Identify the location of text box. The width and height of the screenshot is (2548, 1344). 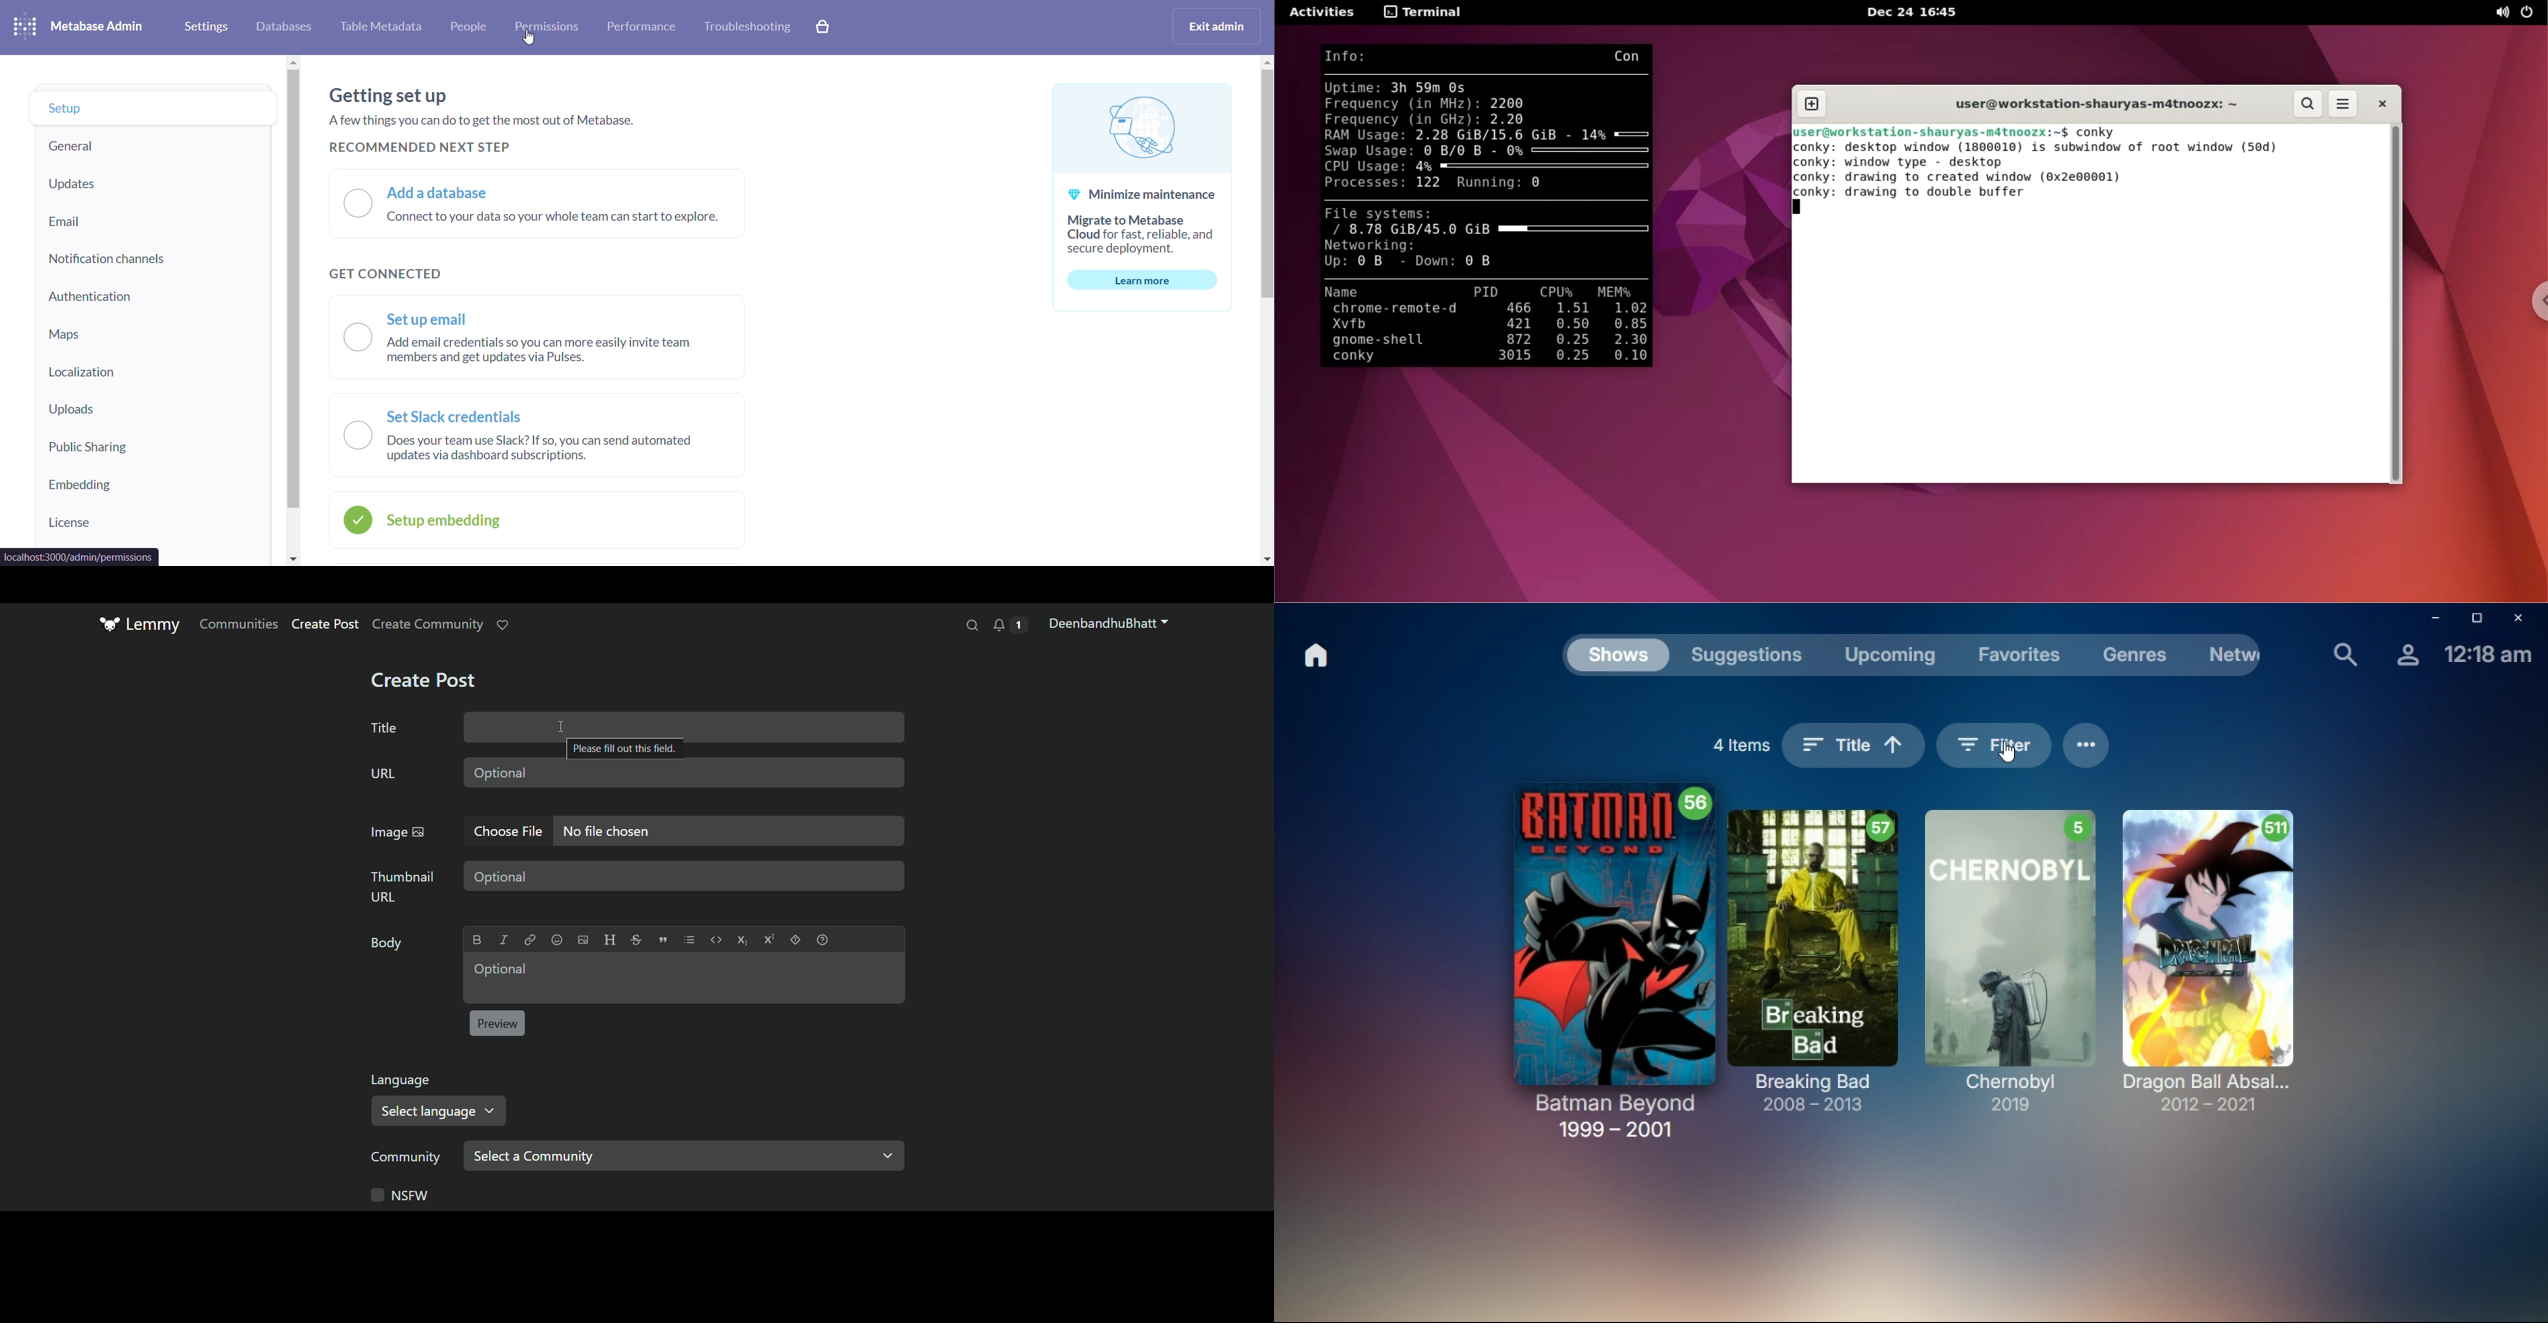
(729, 829).